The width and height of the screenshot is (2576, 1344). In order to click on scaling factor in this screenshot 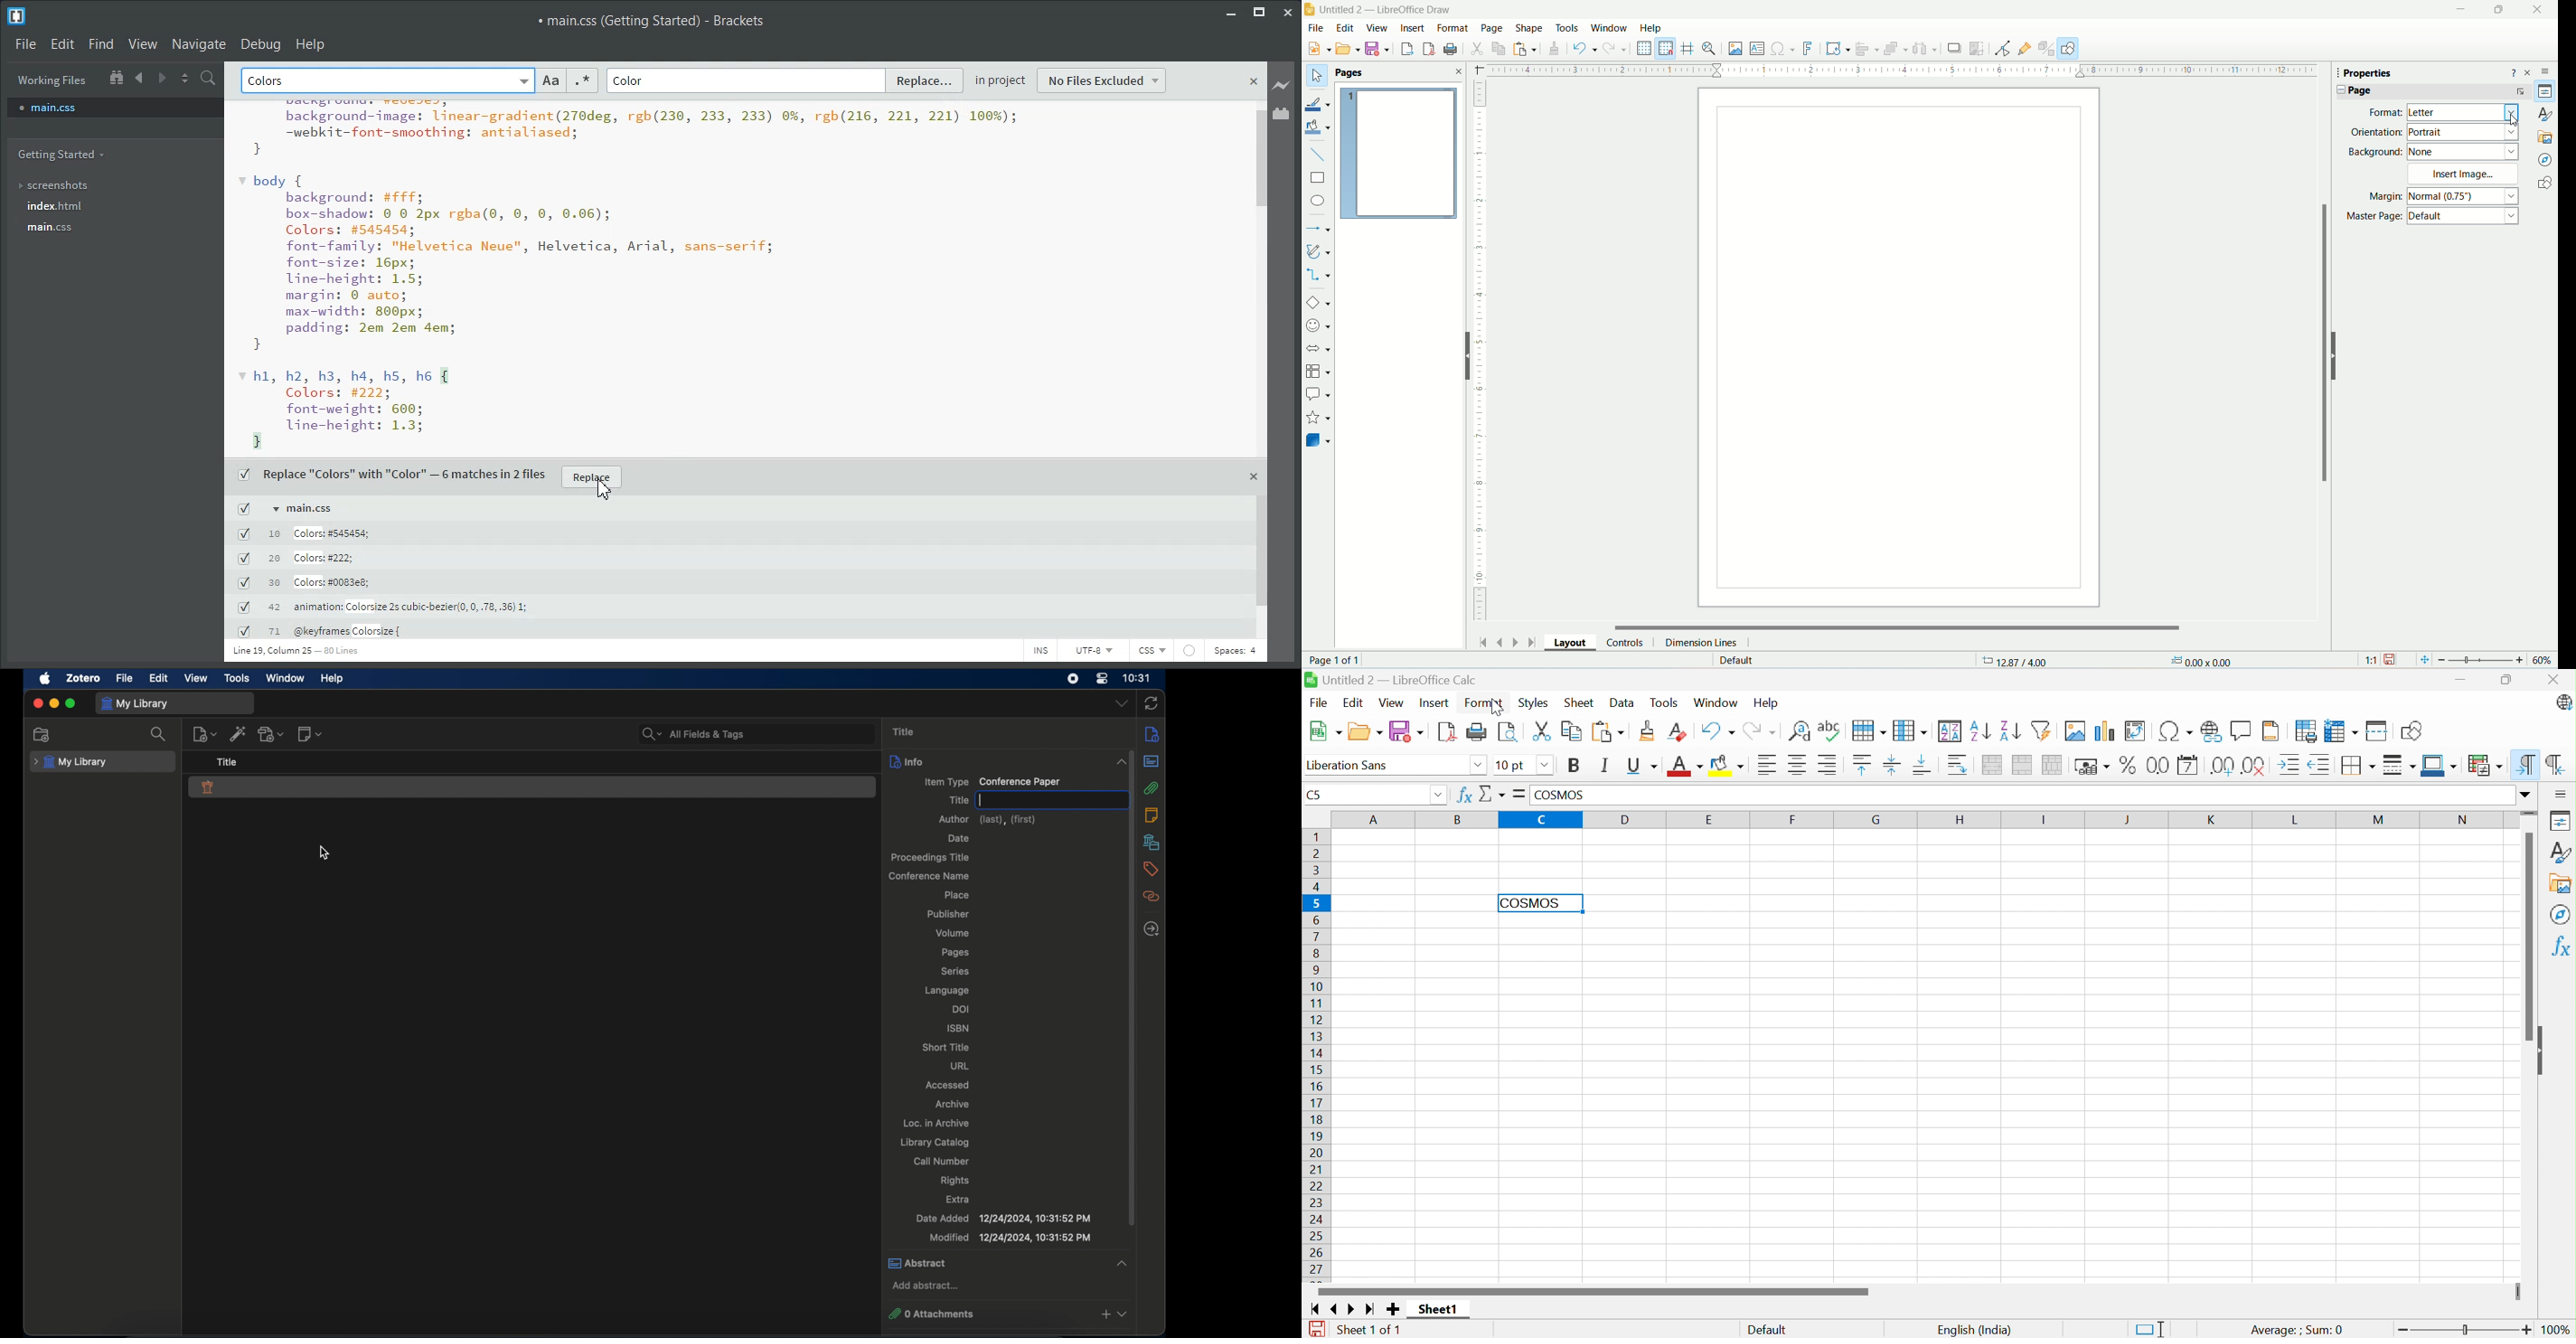, I will do `click(2368, 660)`.